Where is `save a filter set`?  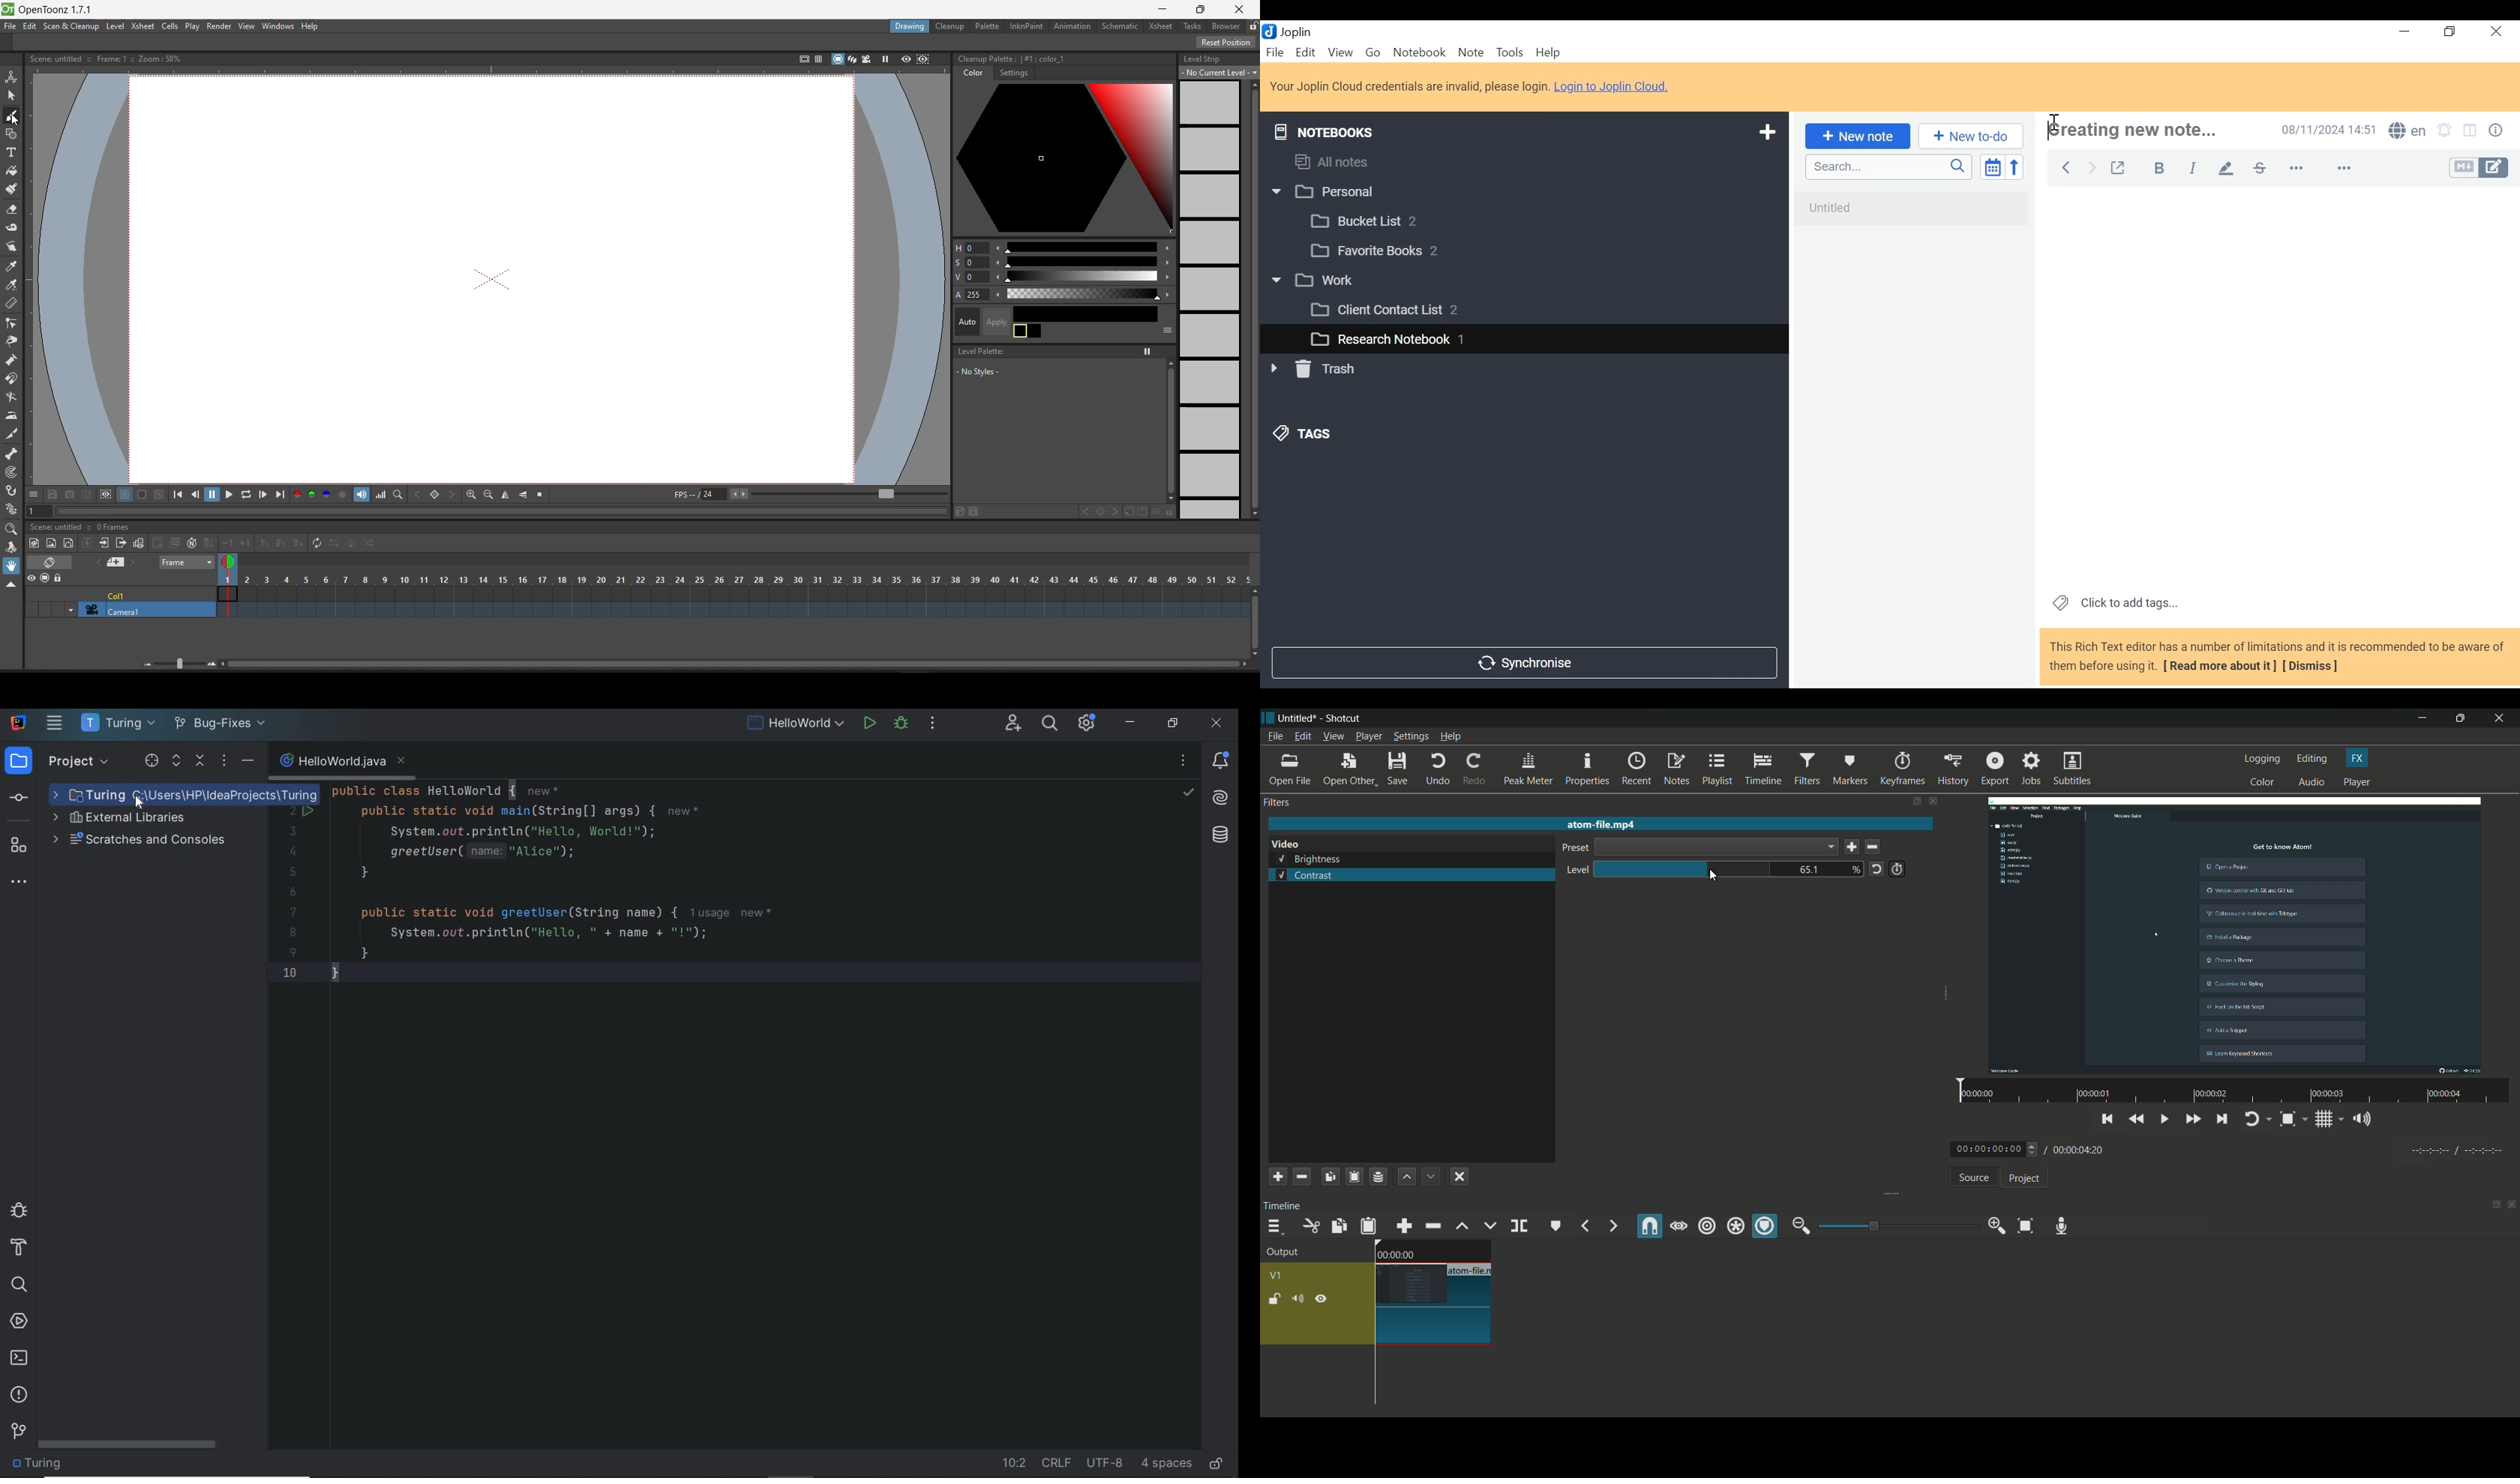 save a filter set is located at coordinates (1377, 1178).